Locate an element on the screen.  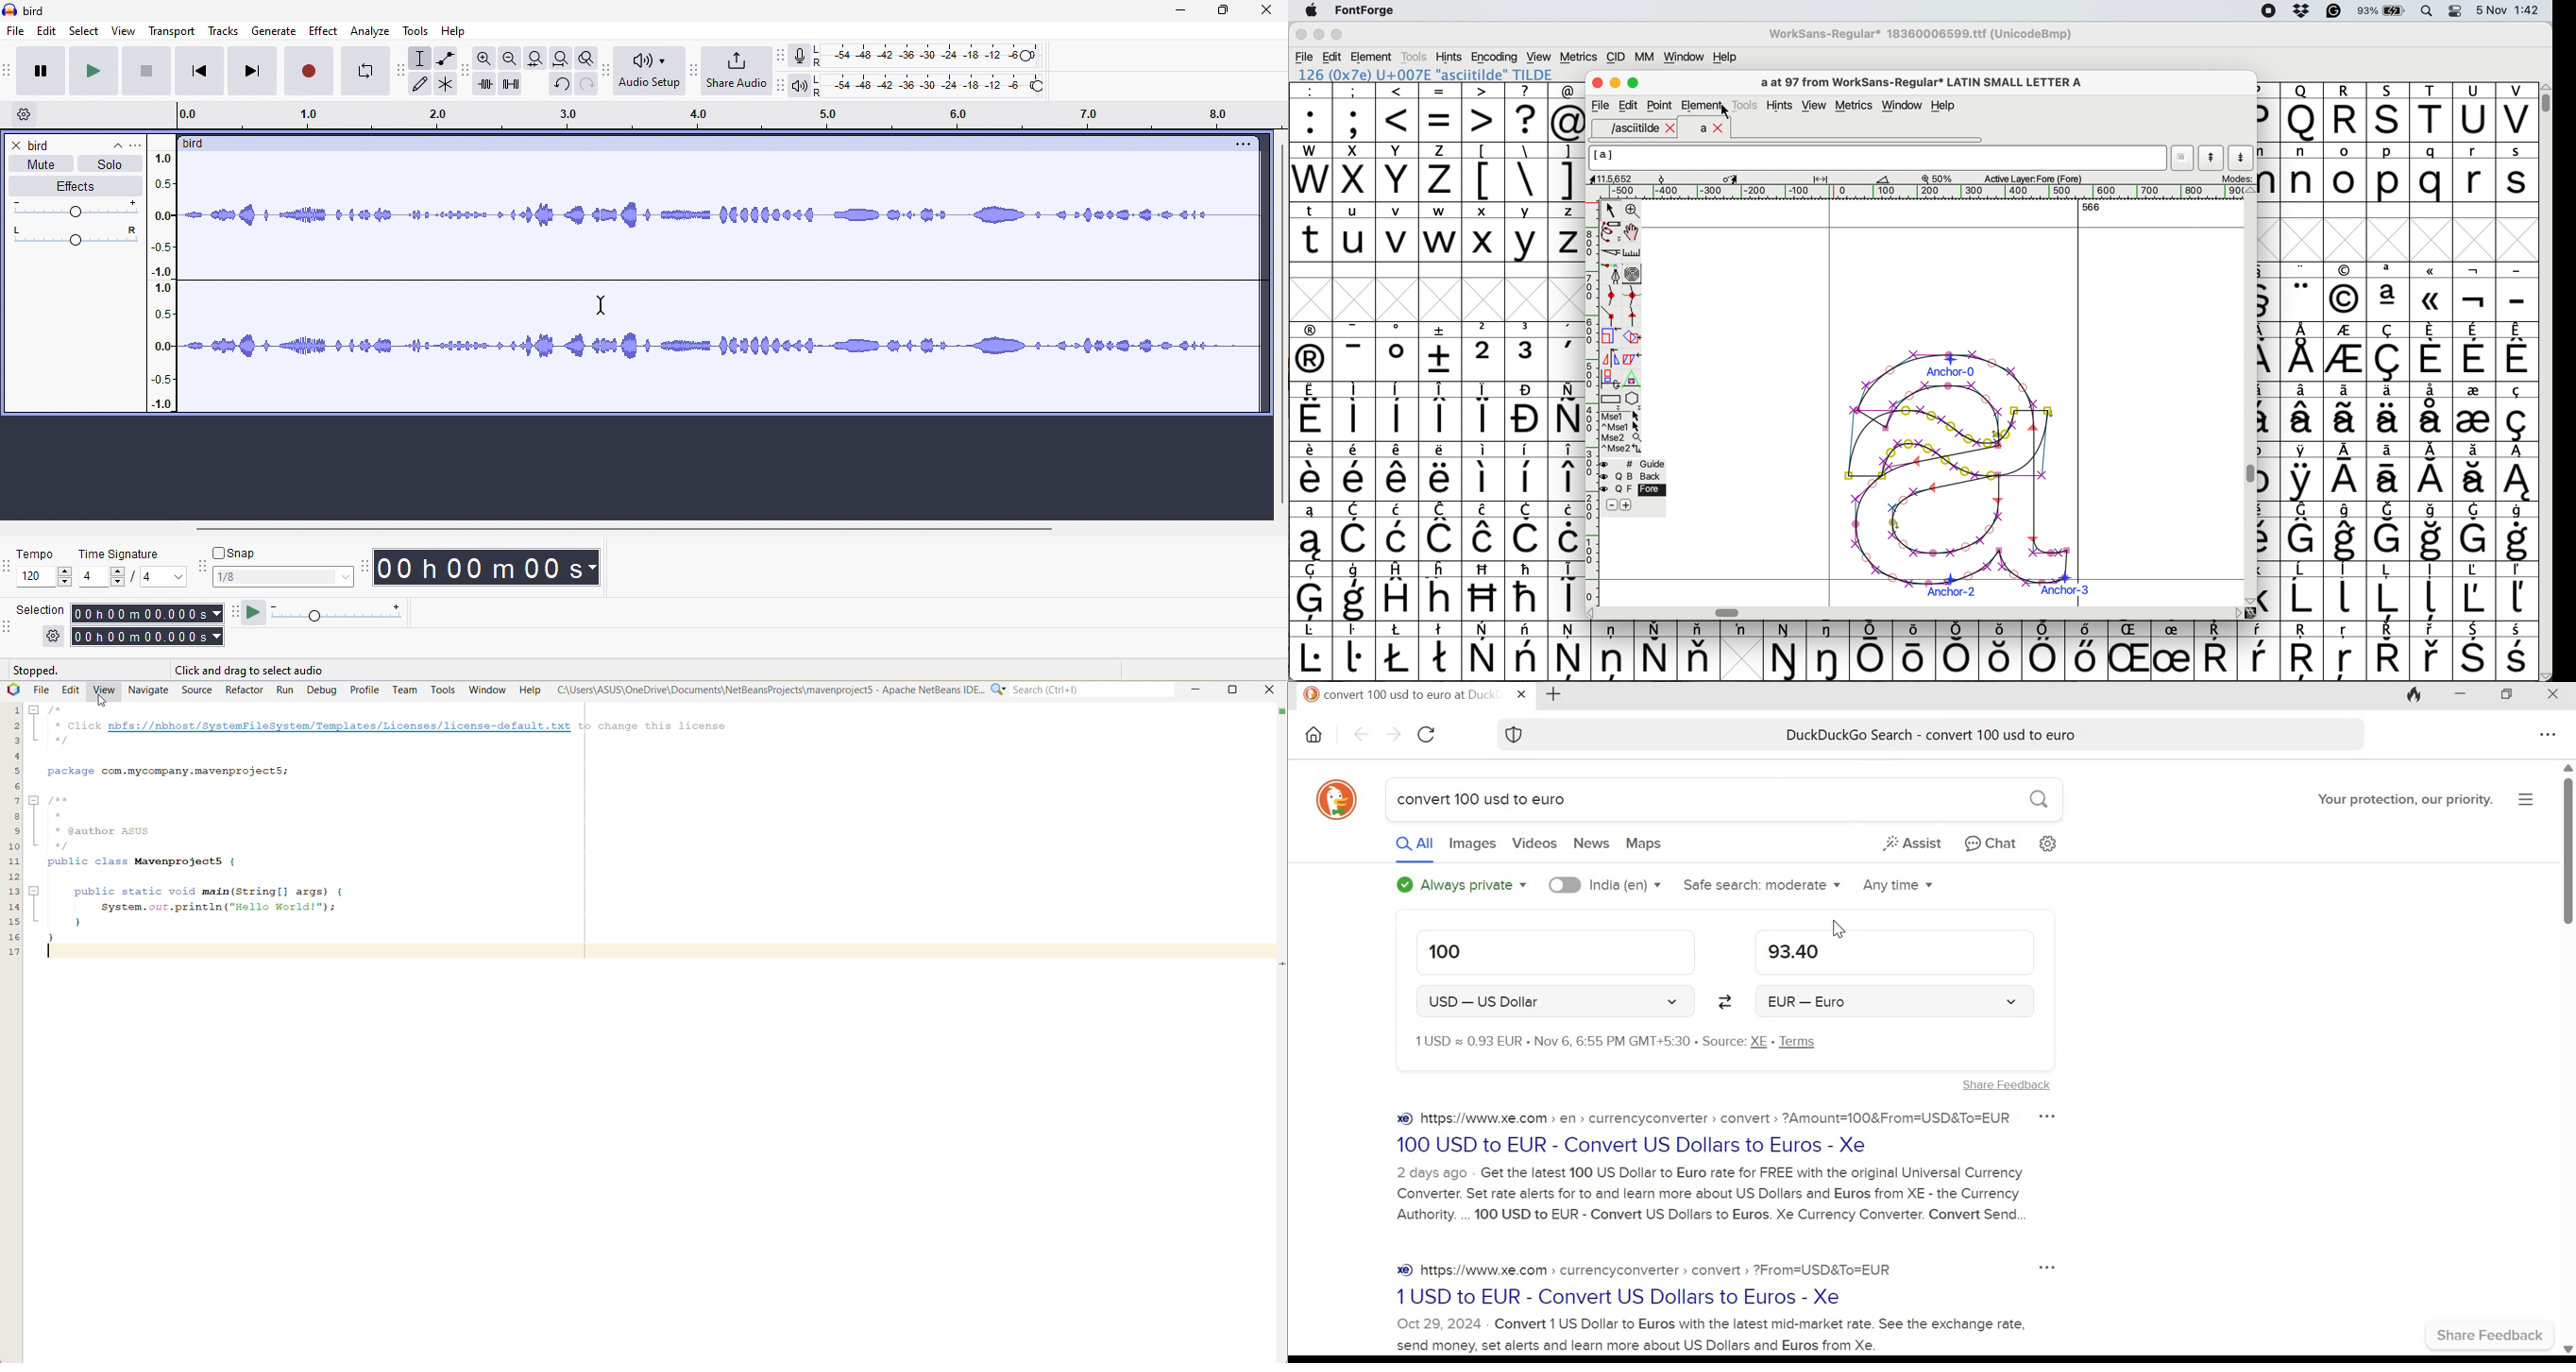
symbol is located at coordinates (2389, 532).